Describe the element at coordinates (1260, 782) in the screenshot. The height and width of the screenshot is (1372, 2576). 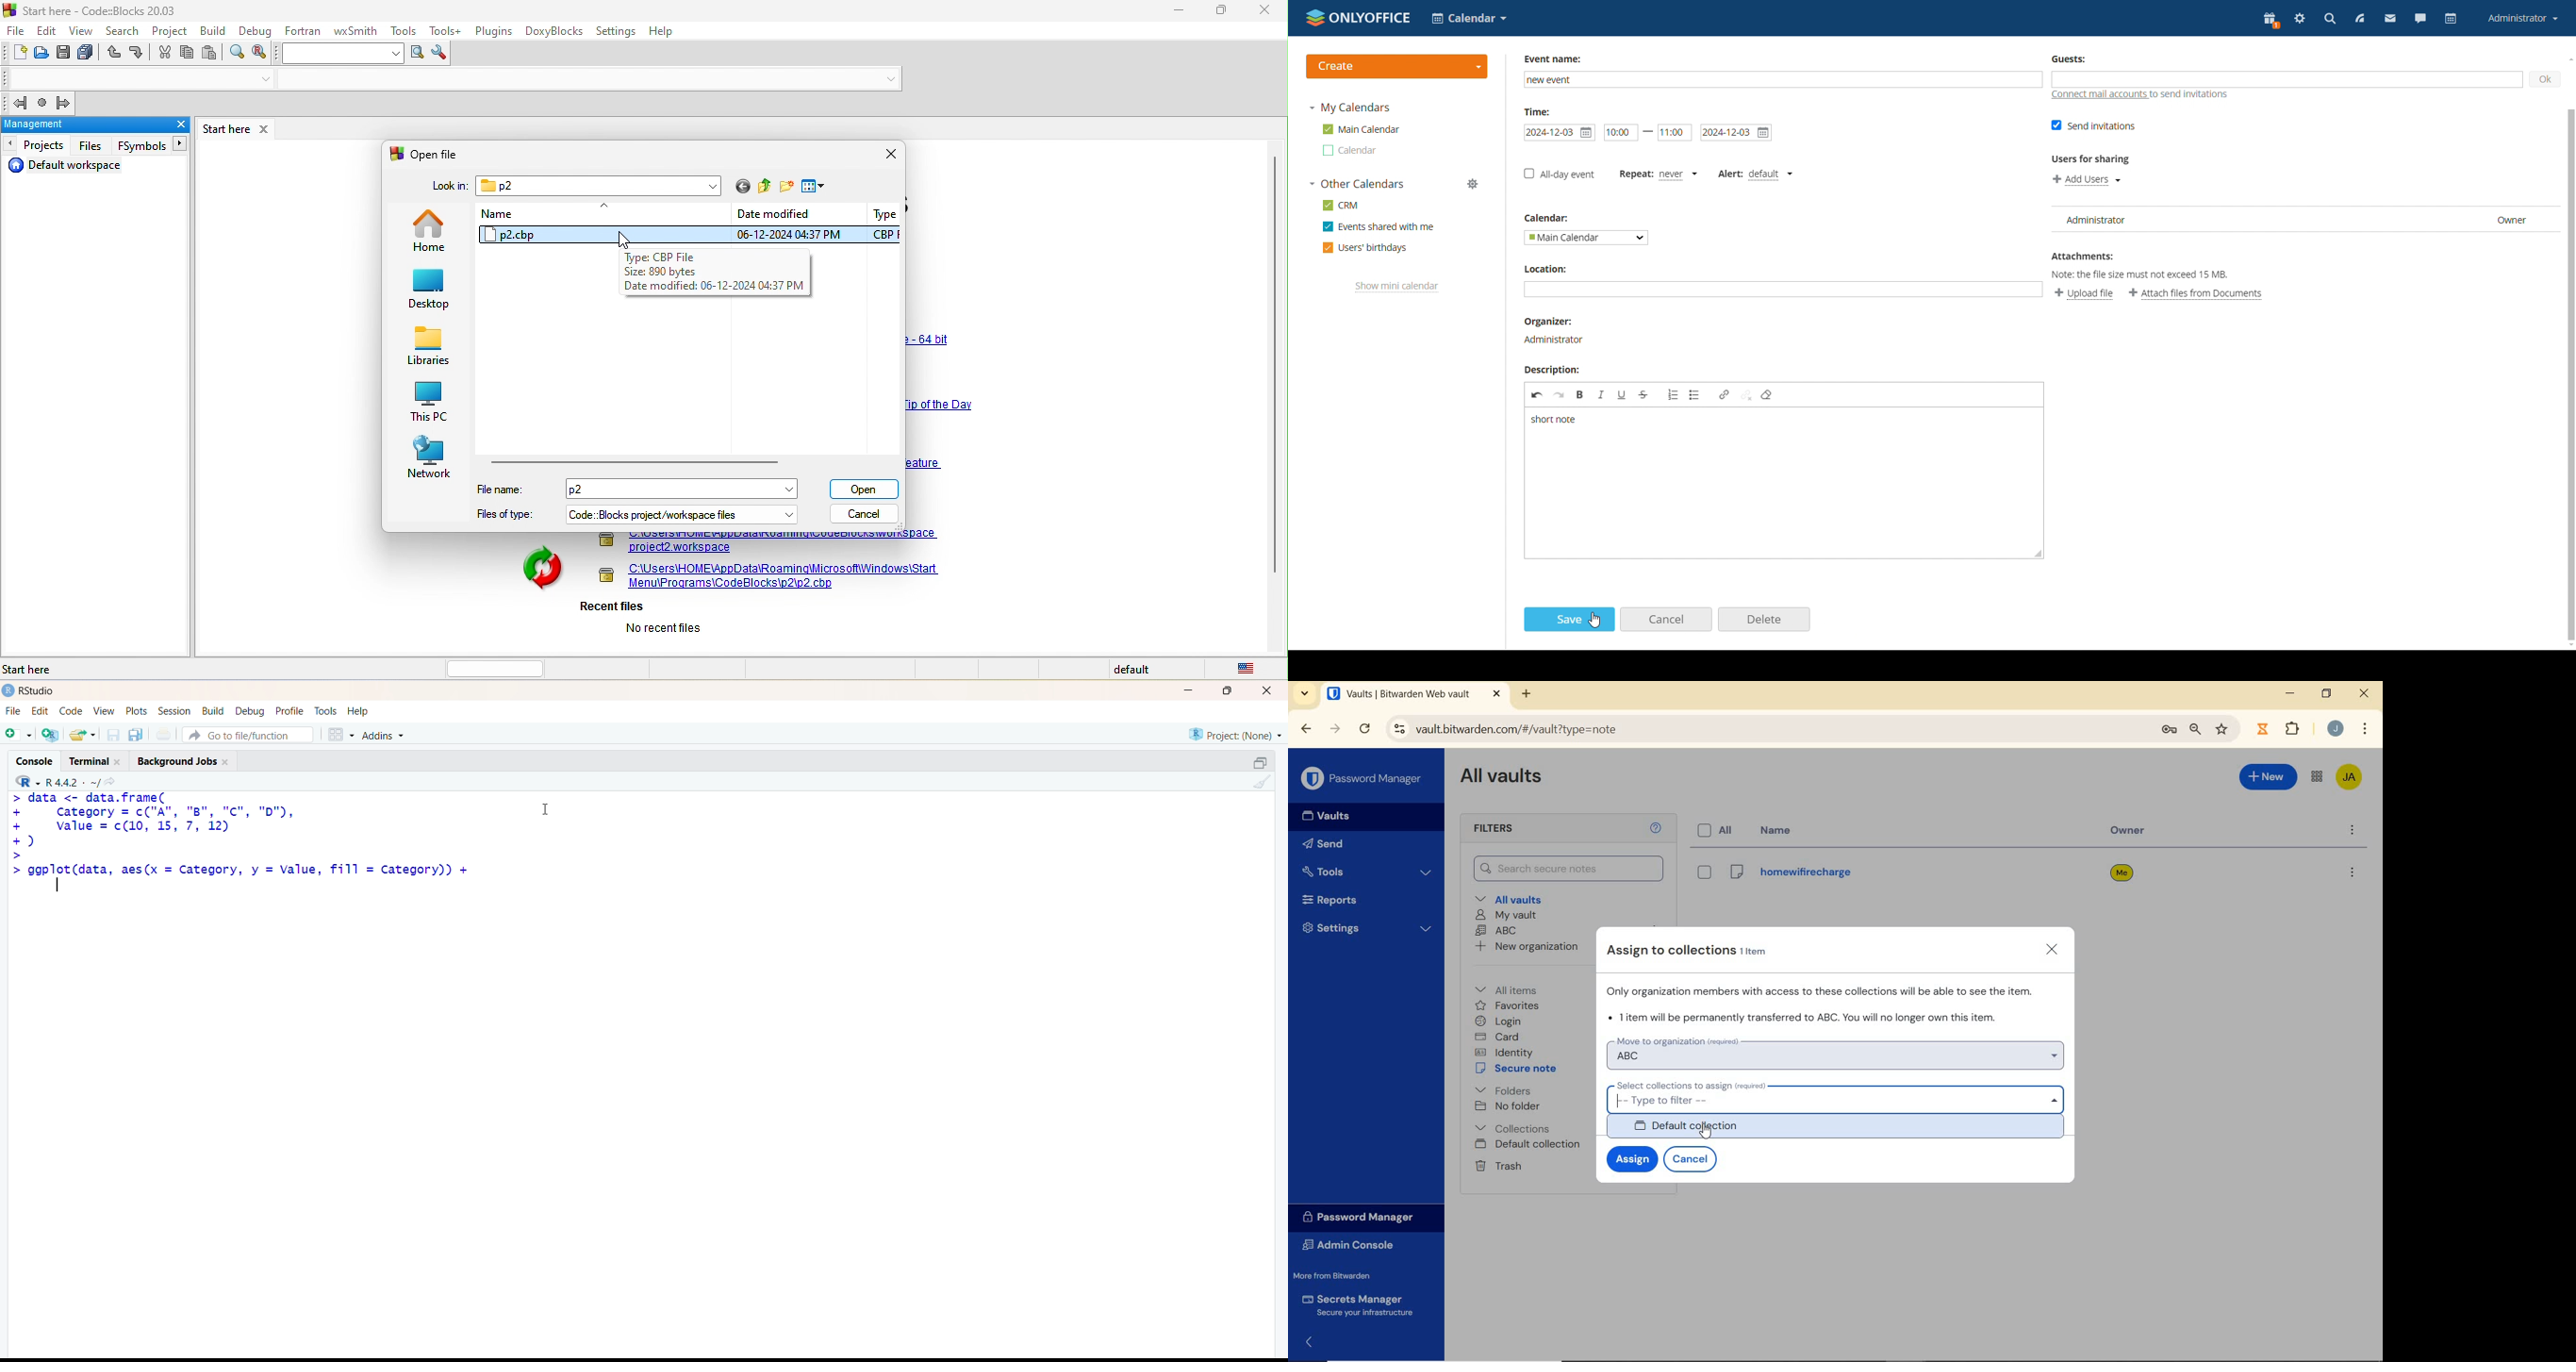
I see `clear console` at that location.